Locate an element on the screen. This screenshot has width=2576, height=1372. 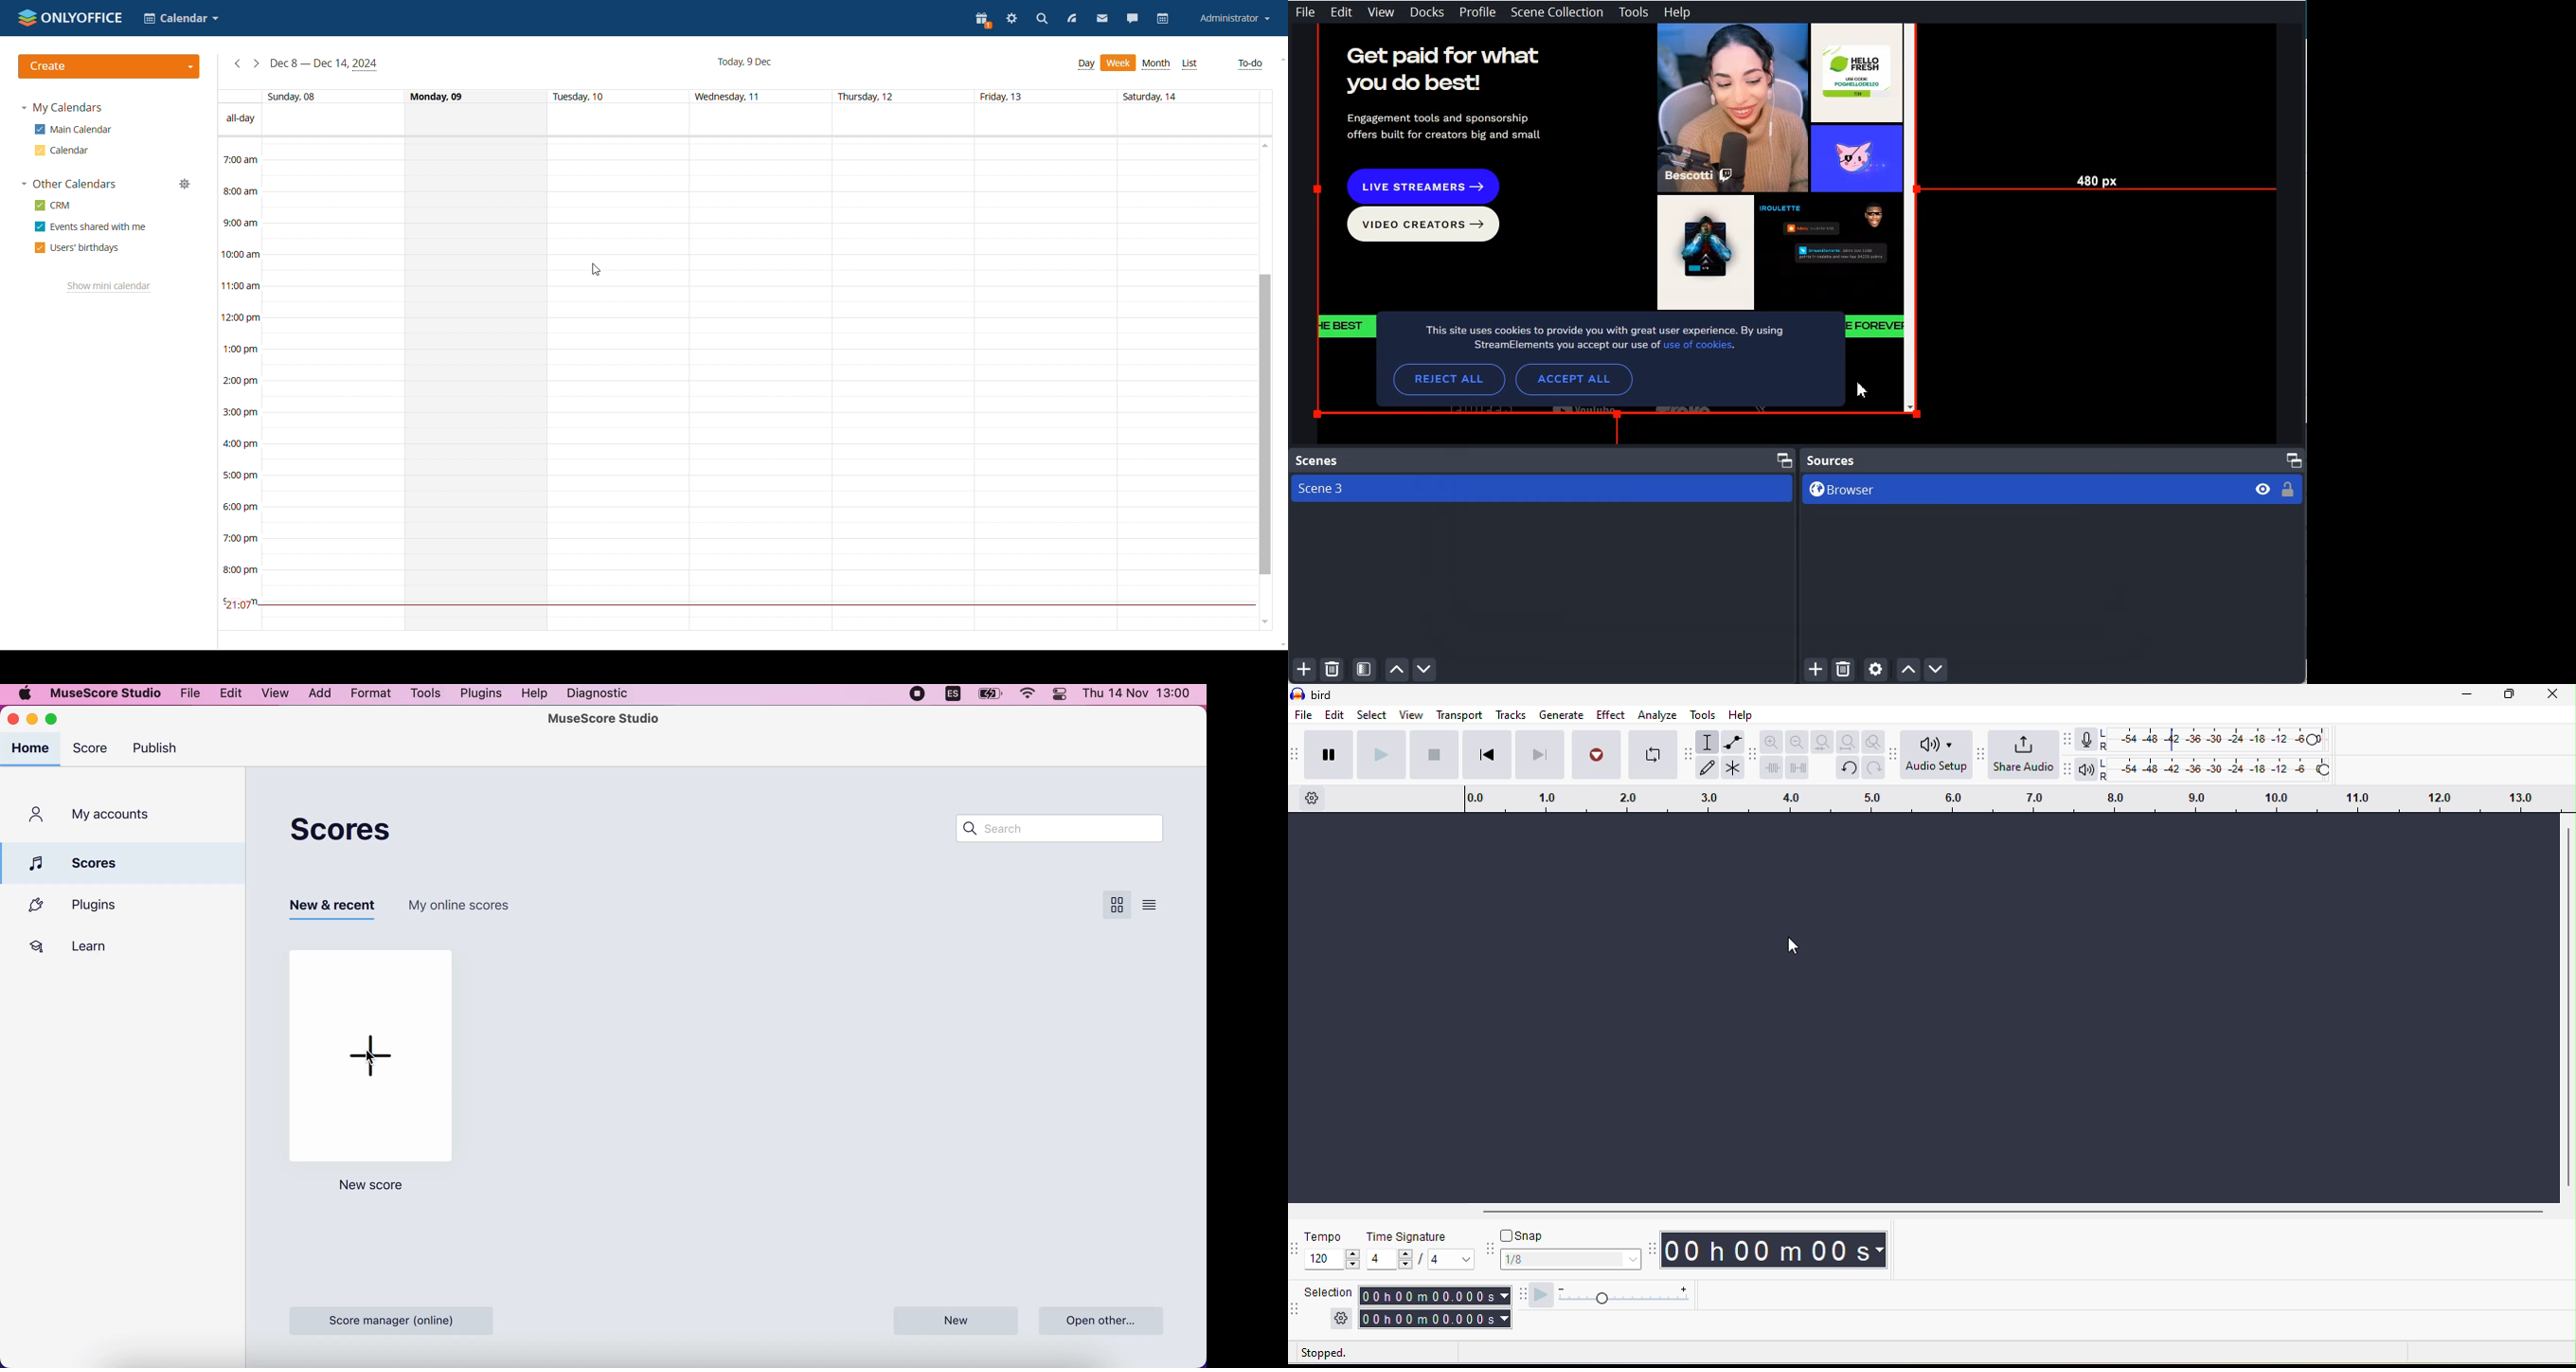
File is located at coordinates (1305, 11).